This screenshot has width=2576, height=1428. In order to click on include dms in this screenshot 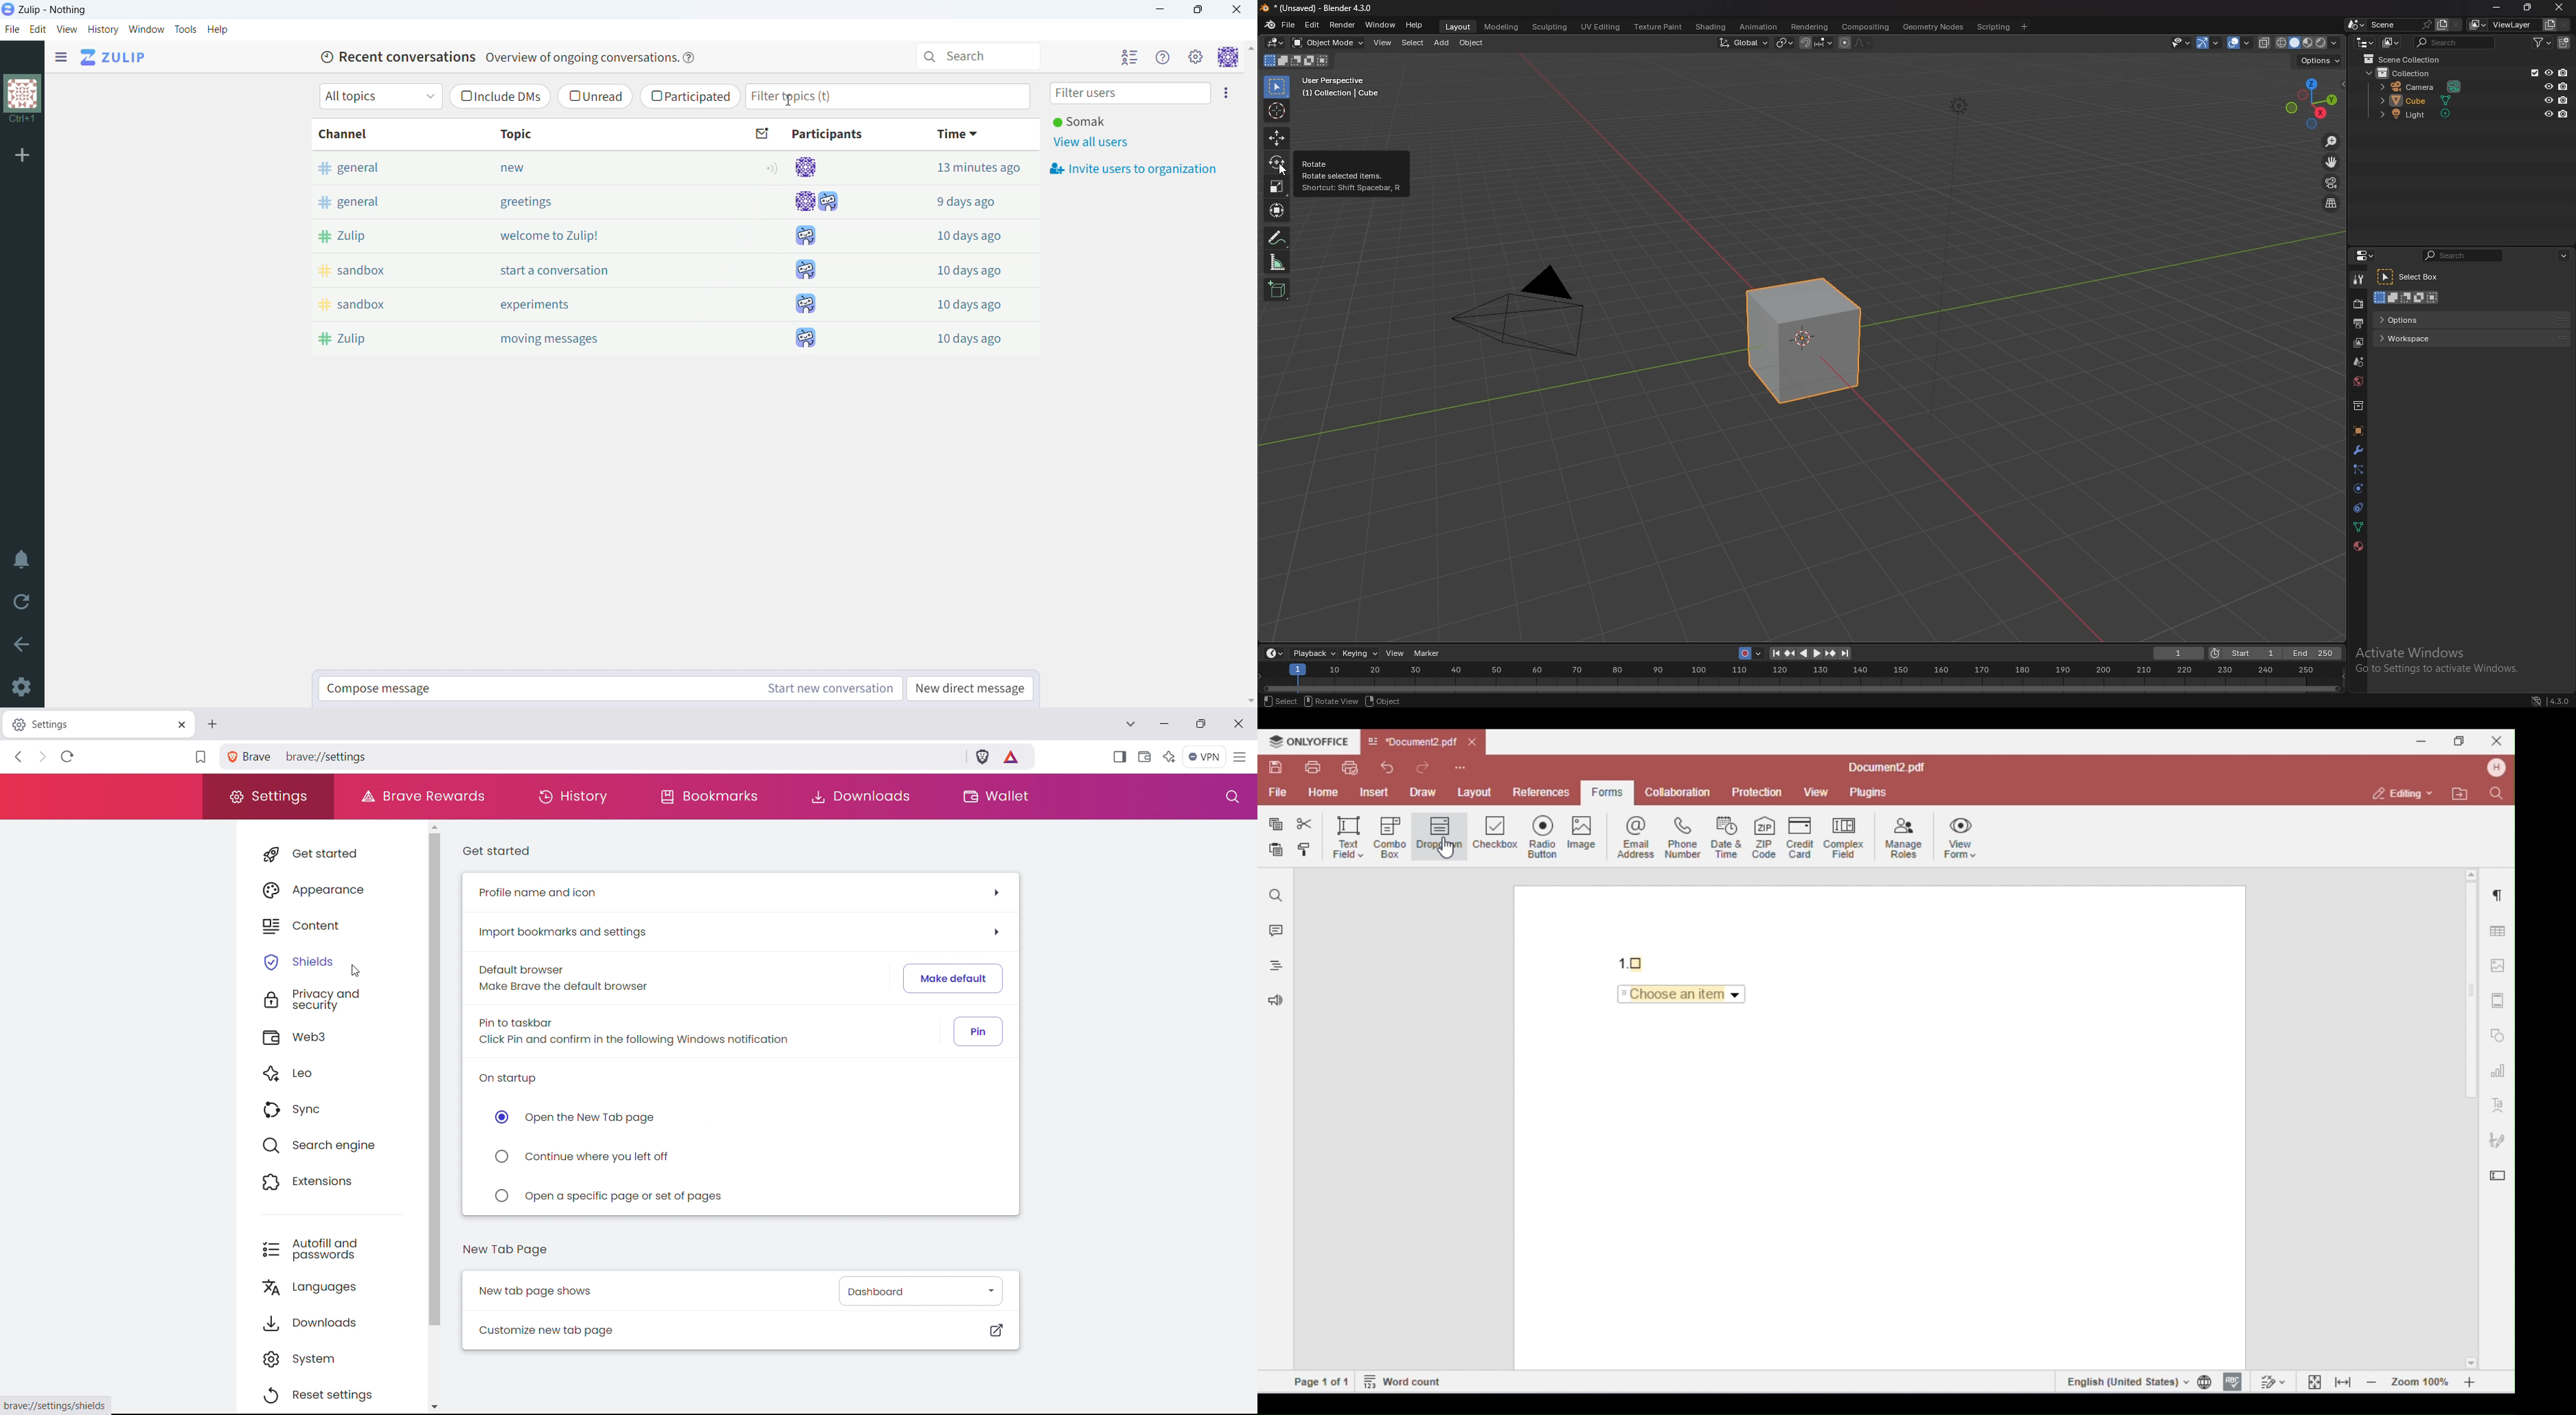, I will do `click(499, 97)`.